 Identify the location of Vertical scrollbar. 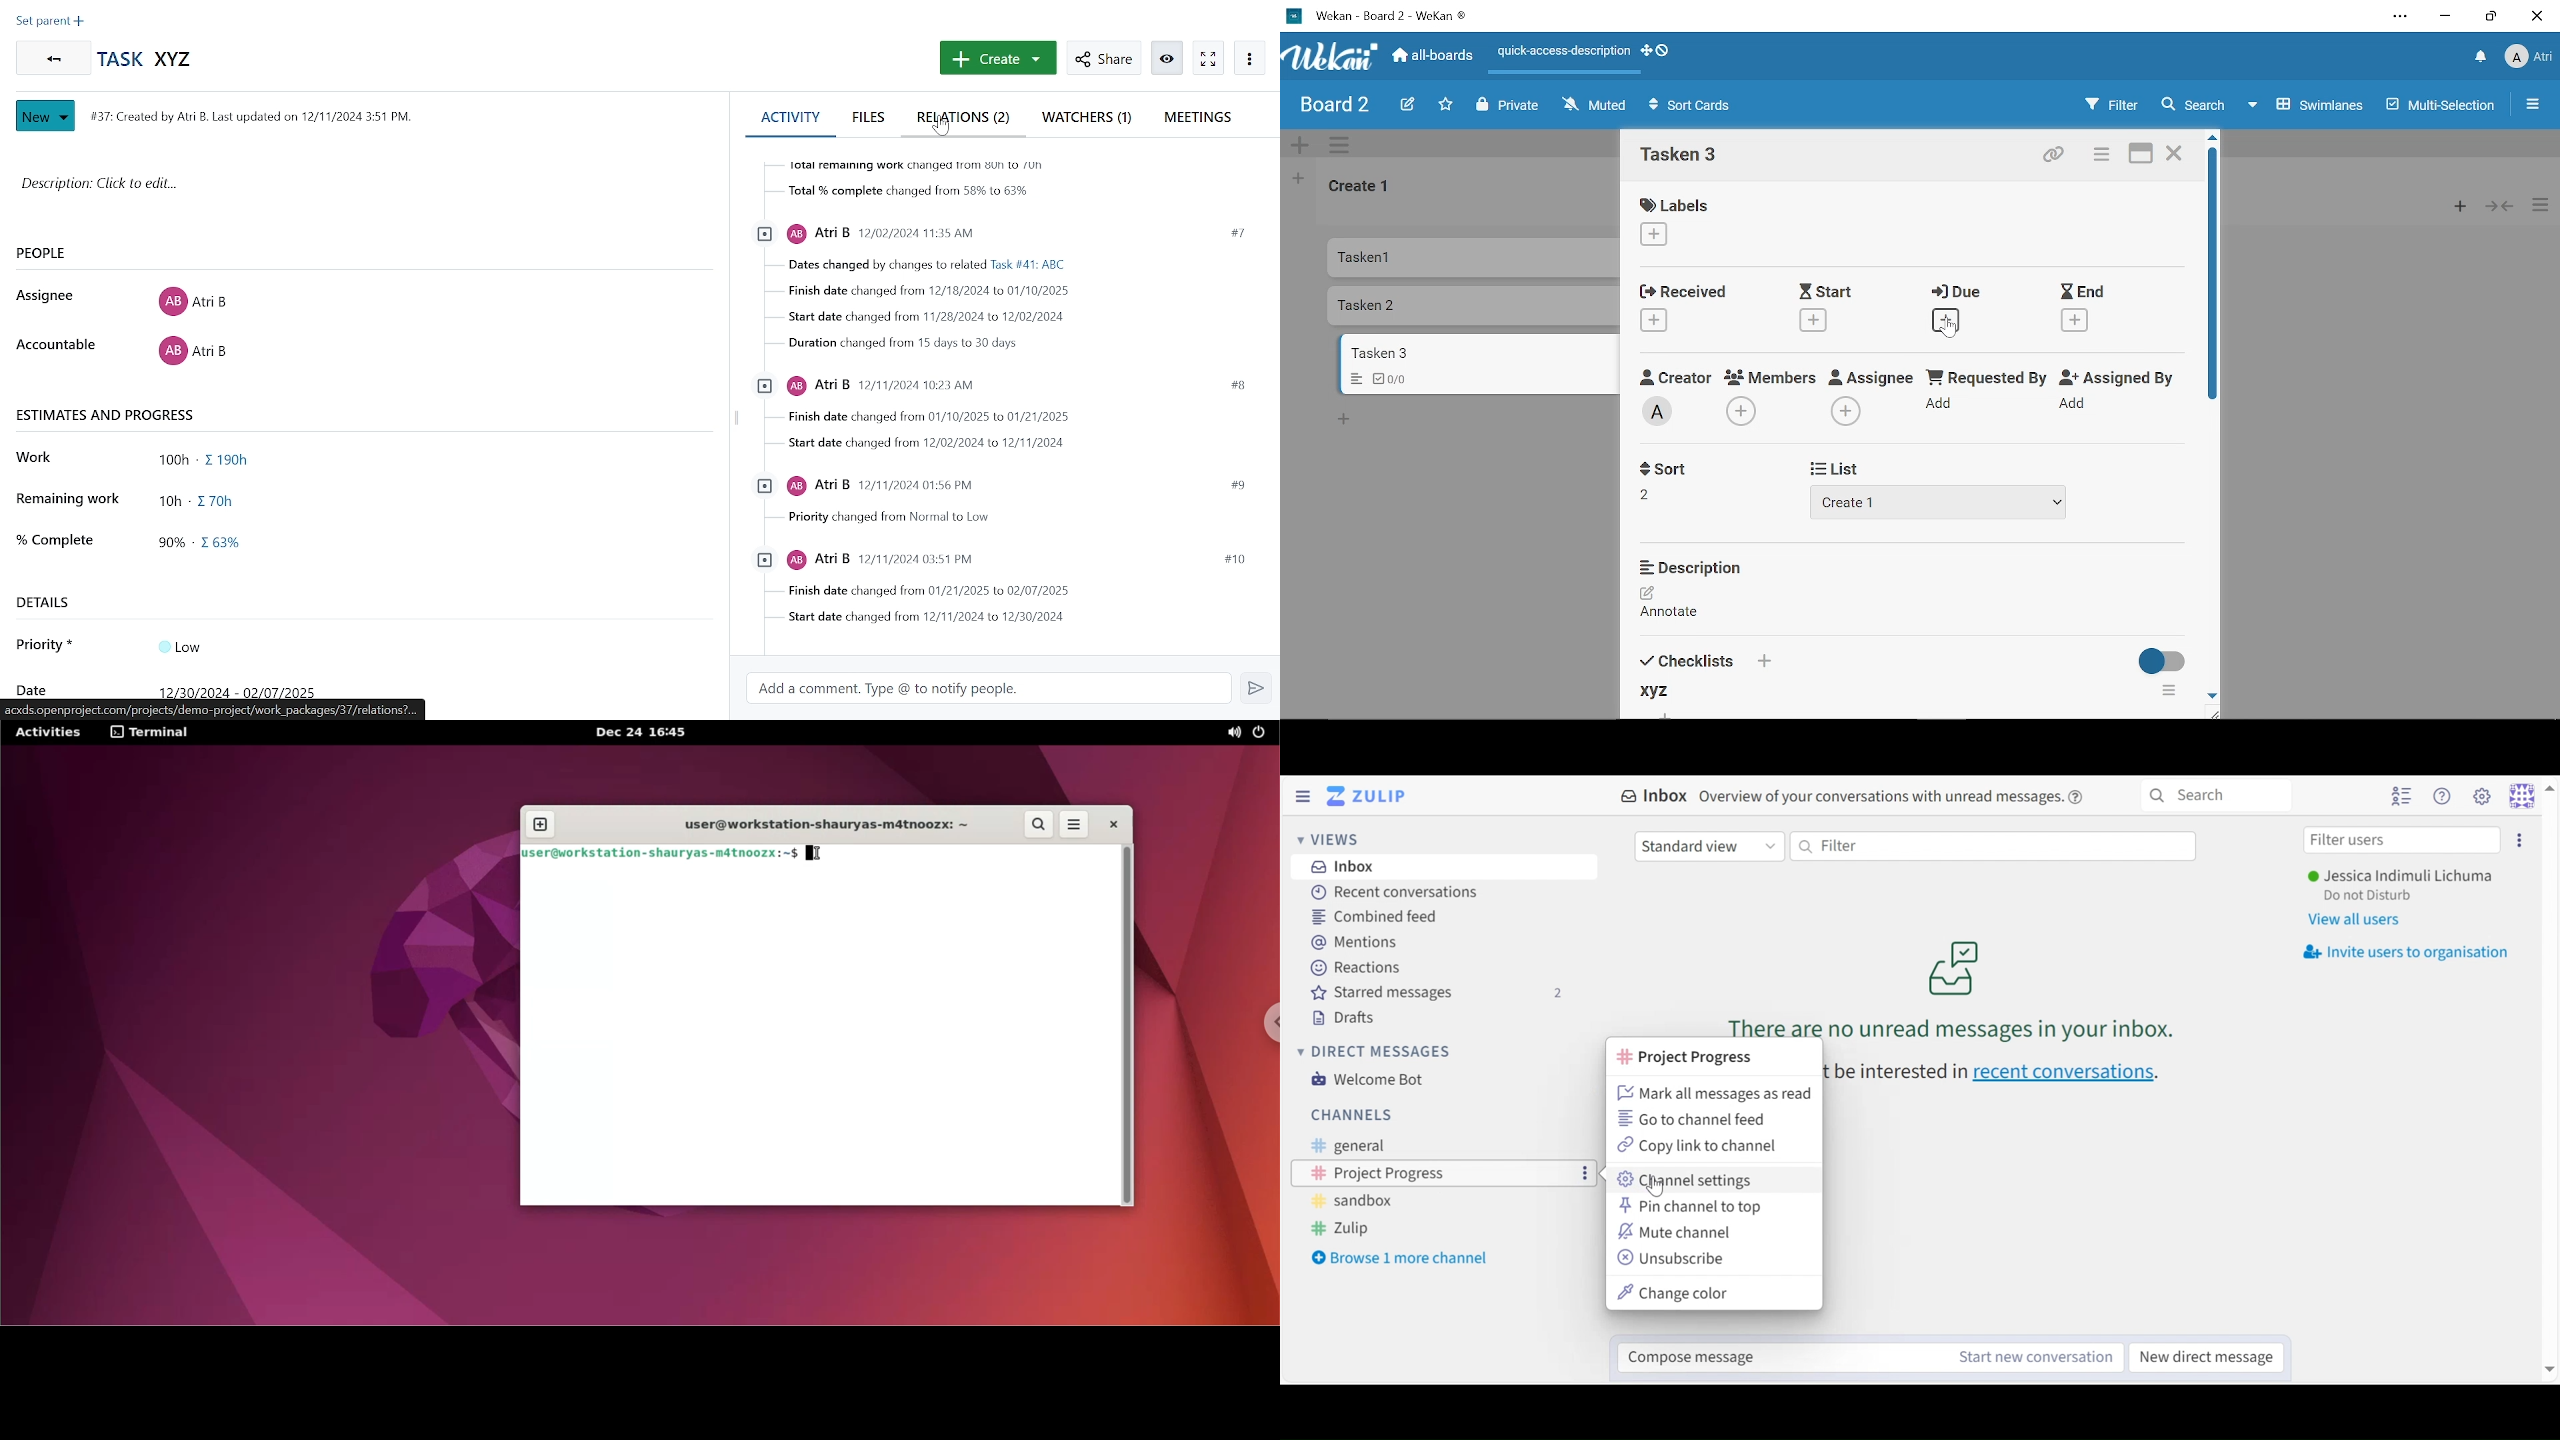
(2216, 275).